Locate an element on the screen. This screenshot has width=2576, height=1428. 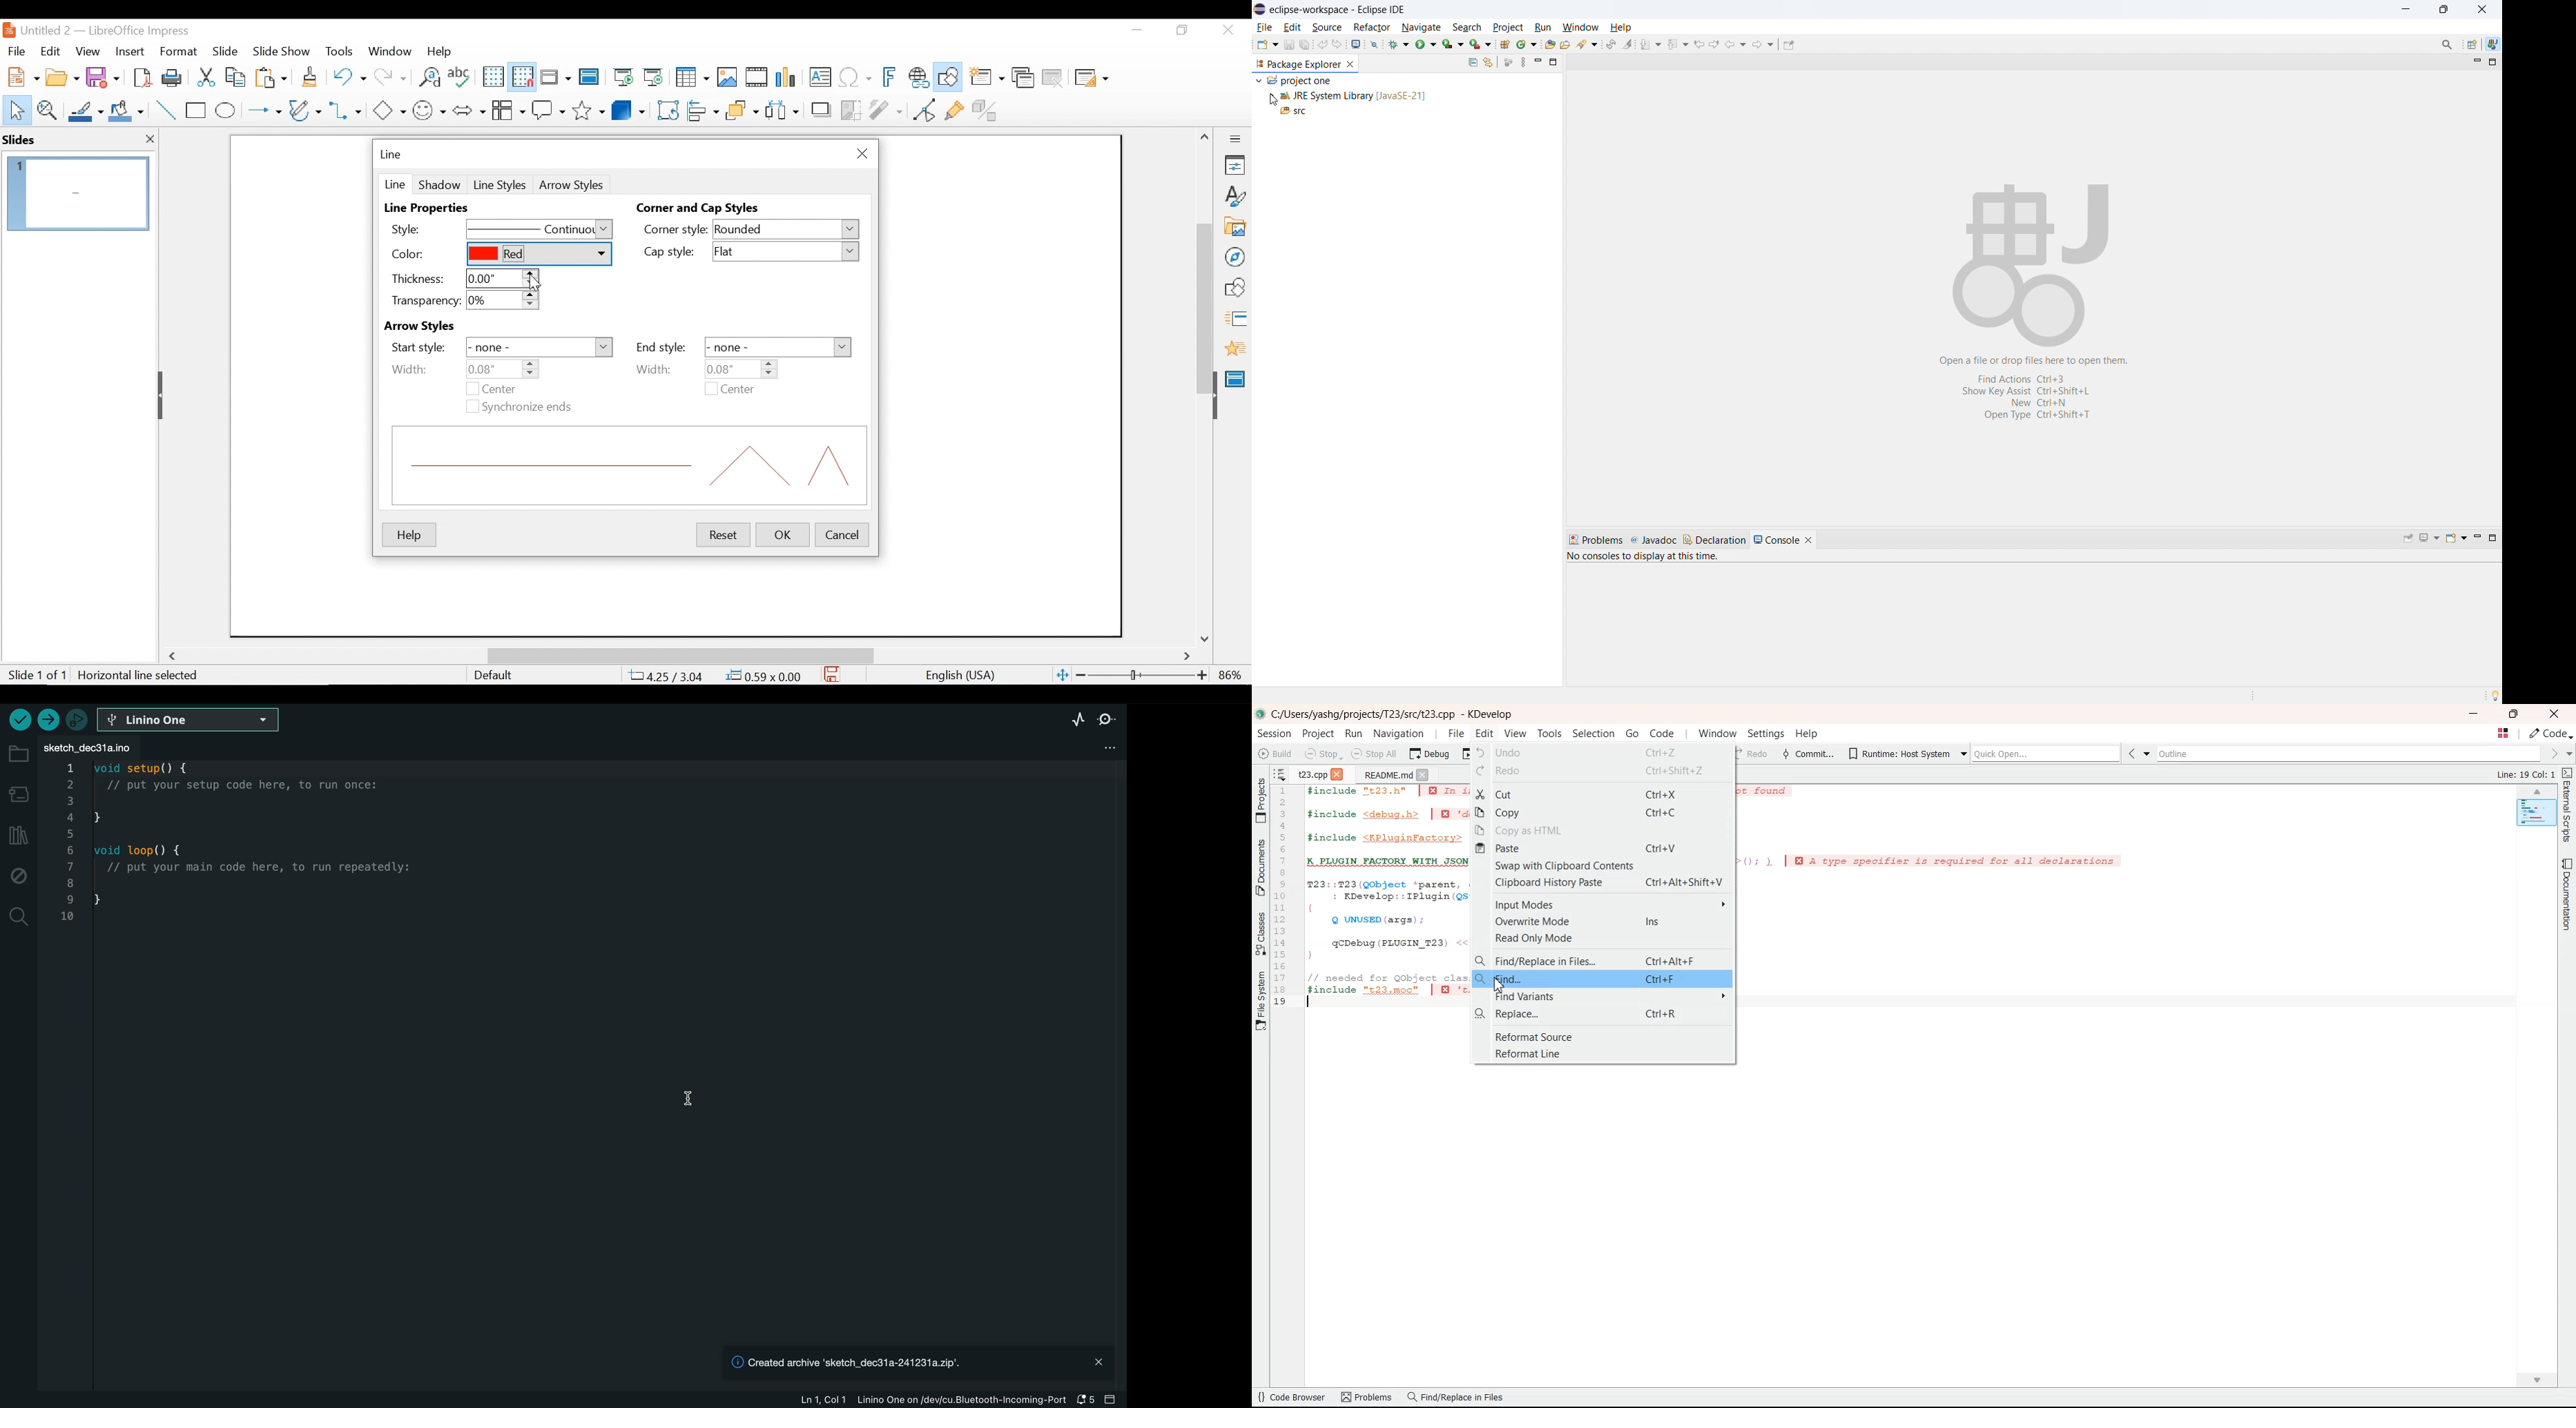
Line Color is located at coordinates (84, 111).